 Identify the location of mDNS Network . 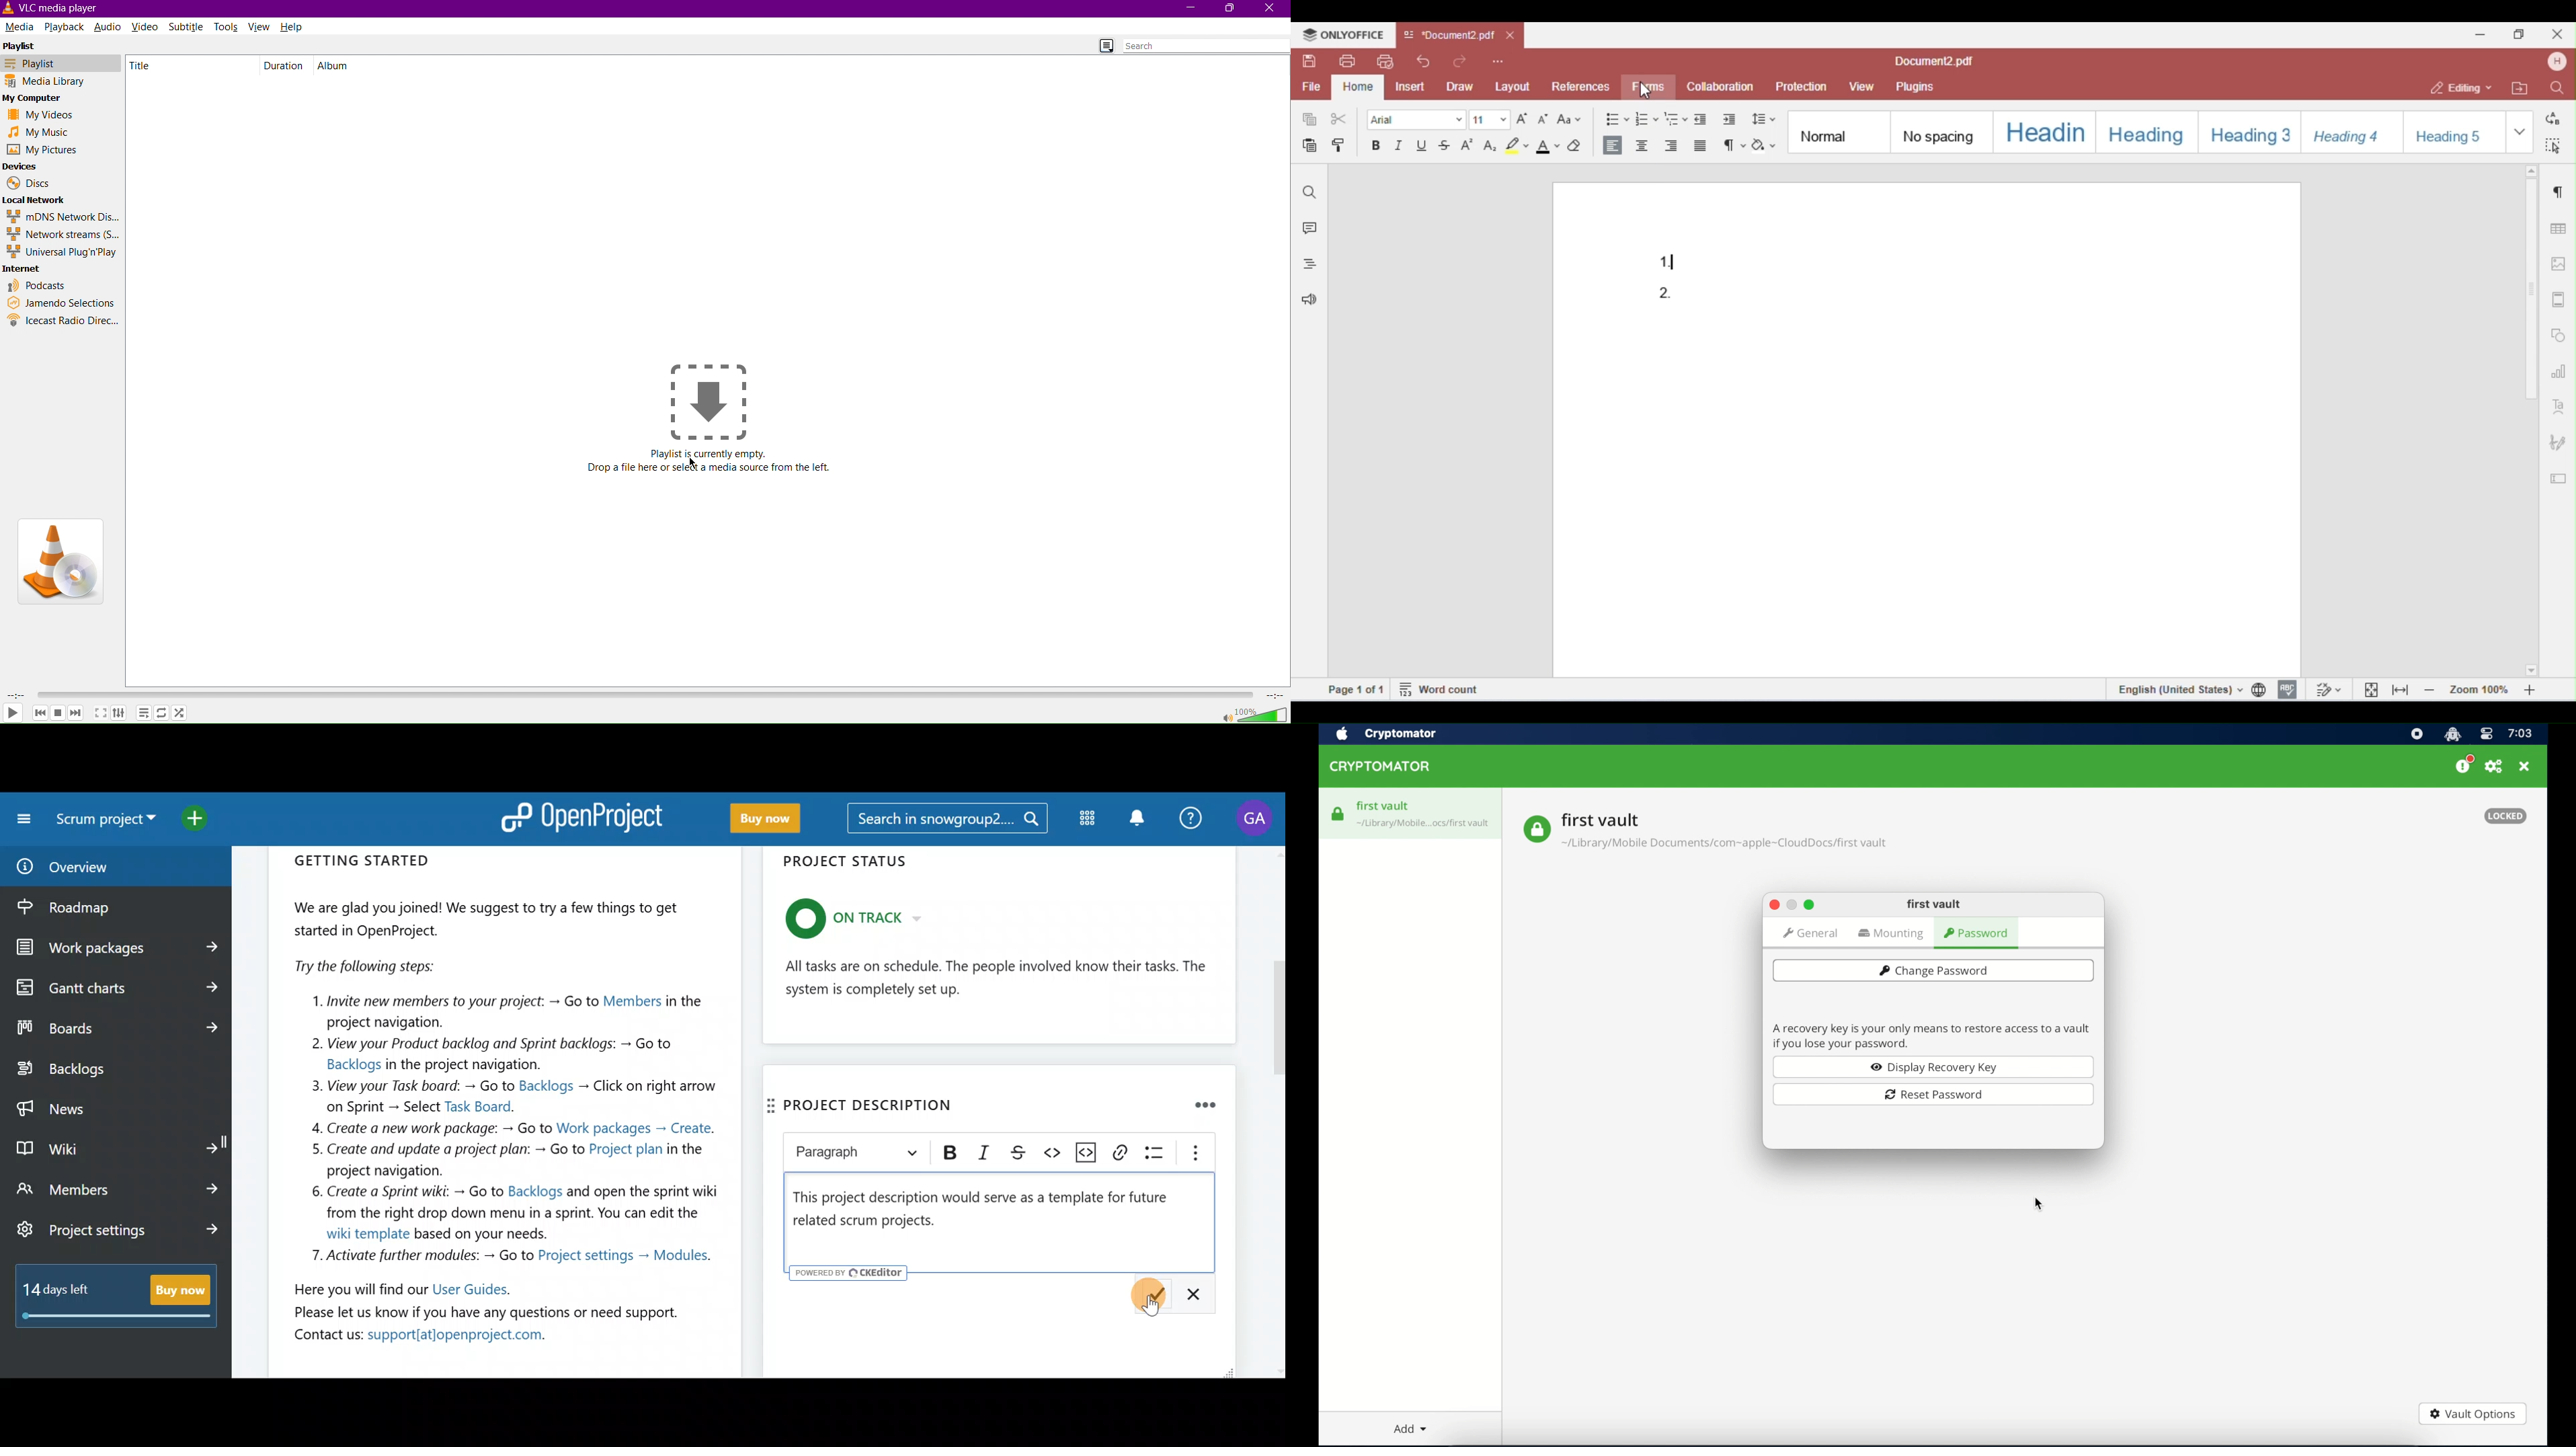
(64, 217).